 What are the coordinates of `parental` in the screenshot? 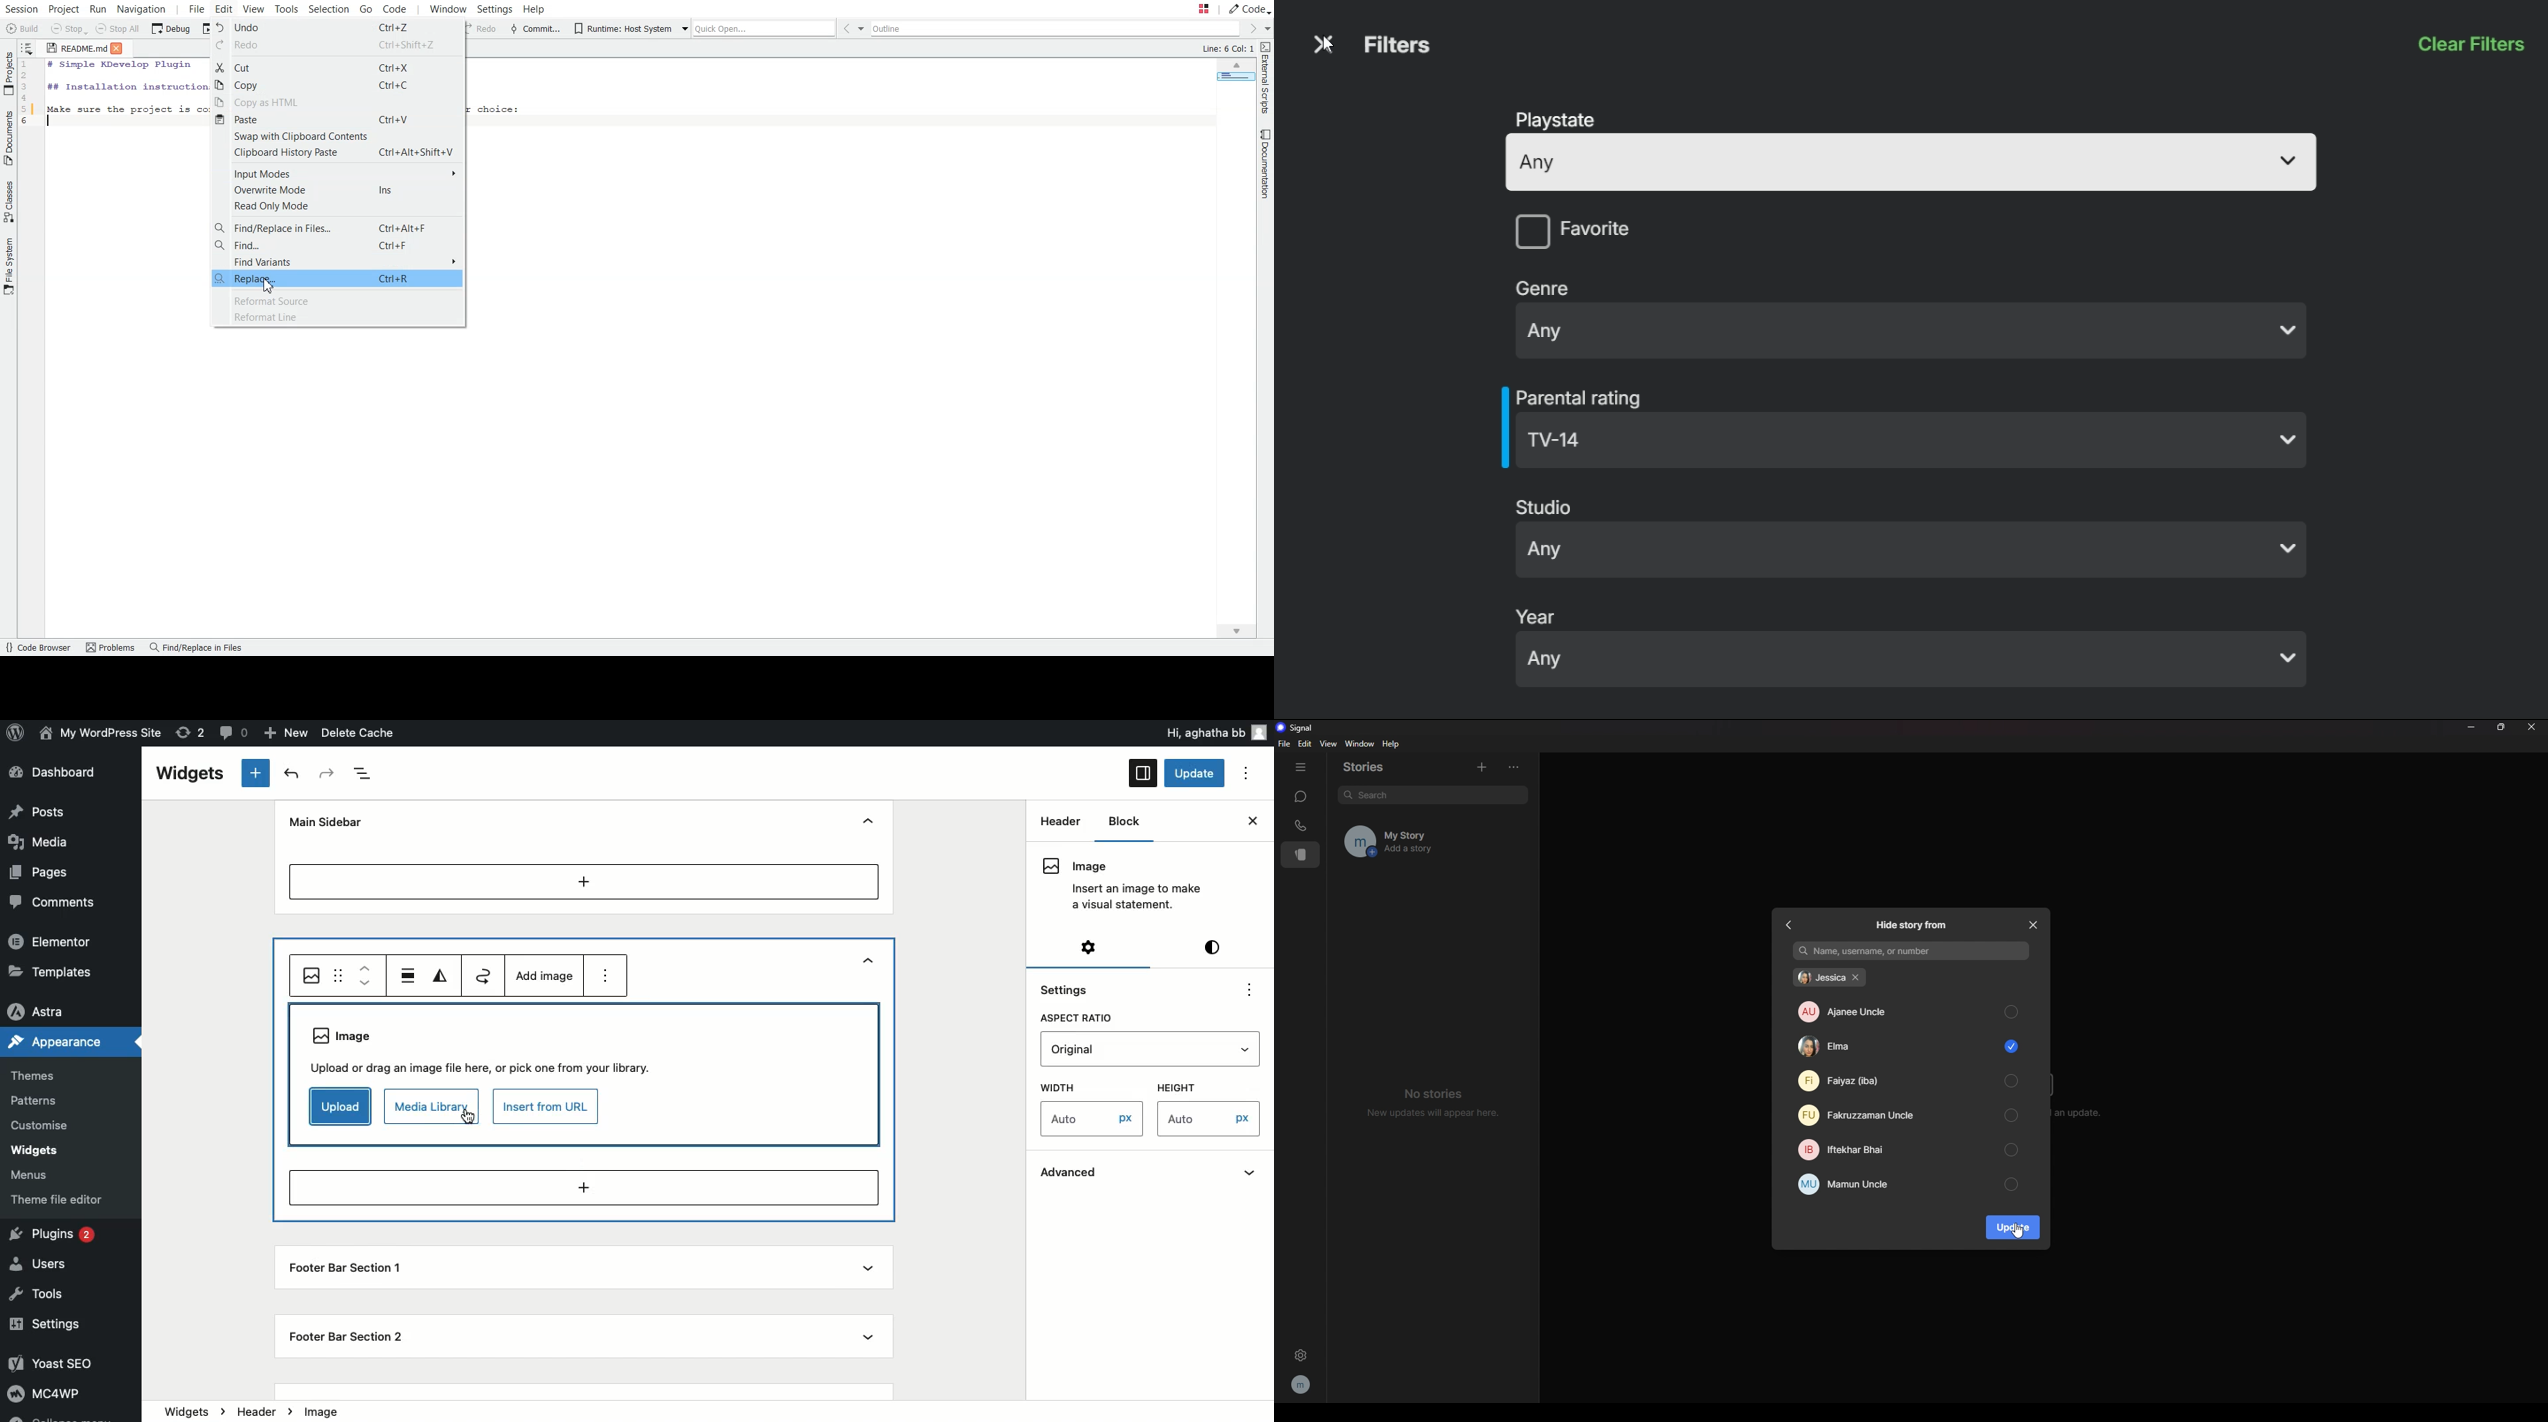 It's located at (1584, 395).